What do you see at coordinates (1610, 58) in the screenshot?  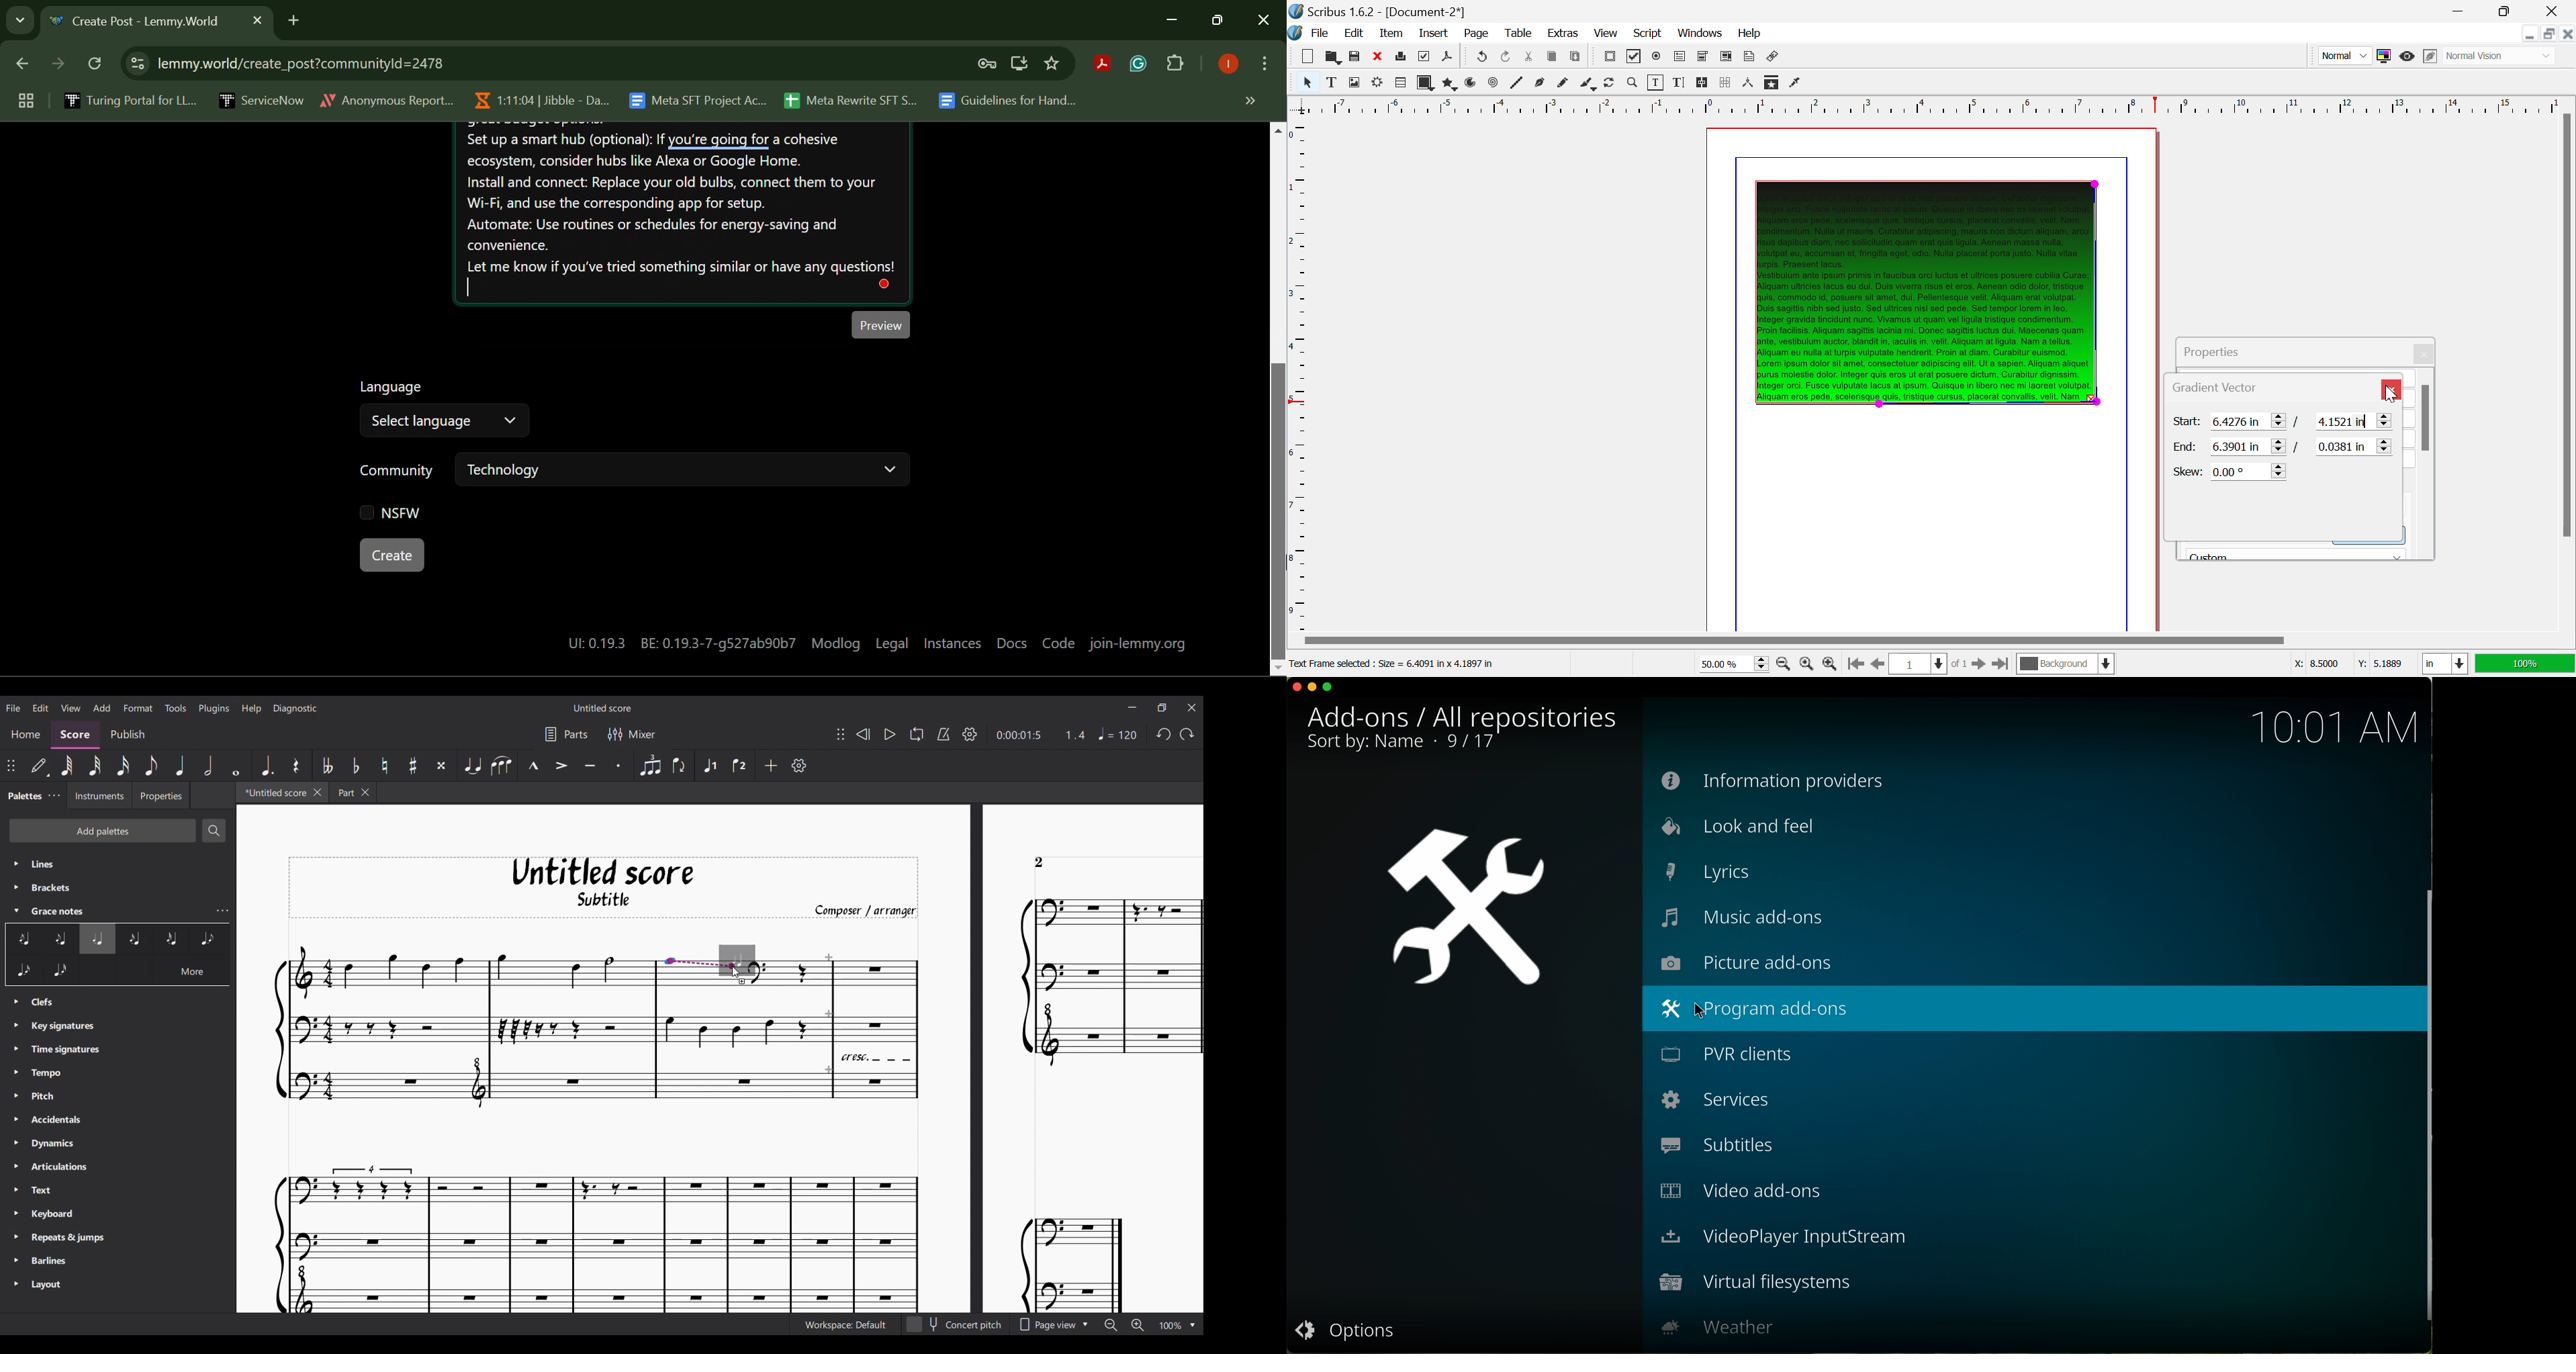 I see `Pdf Push Button` at bounding box center [1610, 58].